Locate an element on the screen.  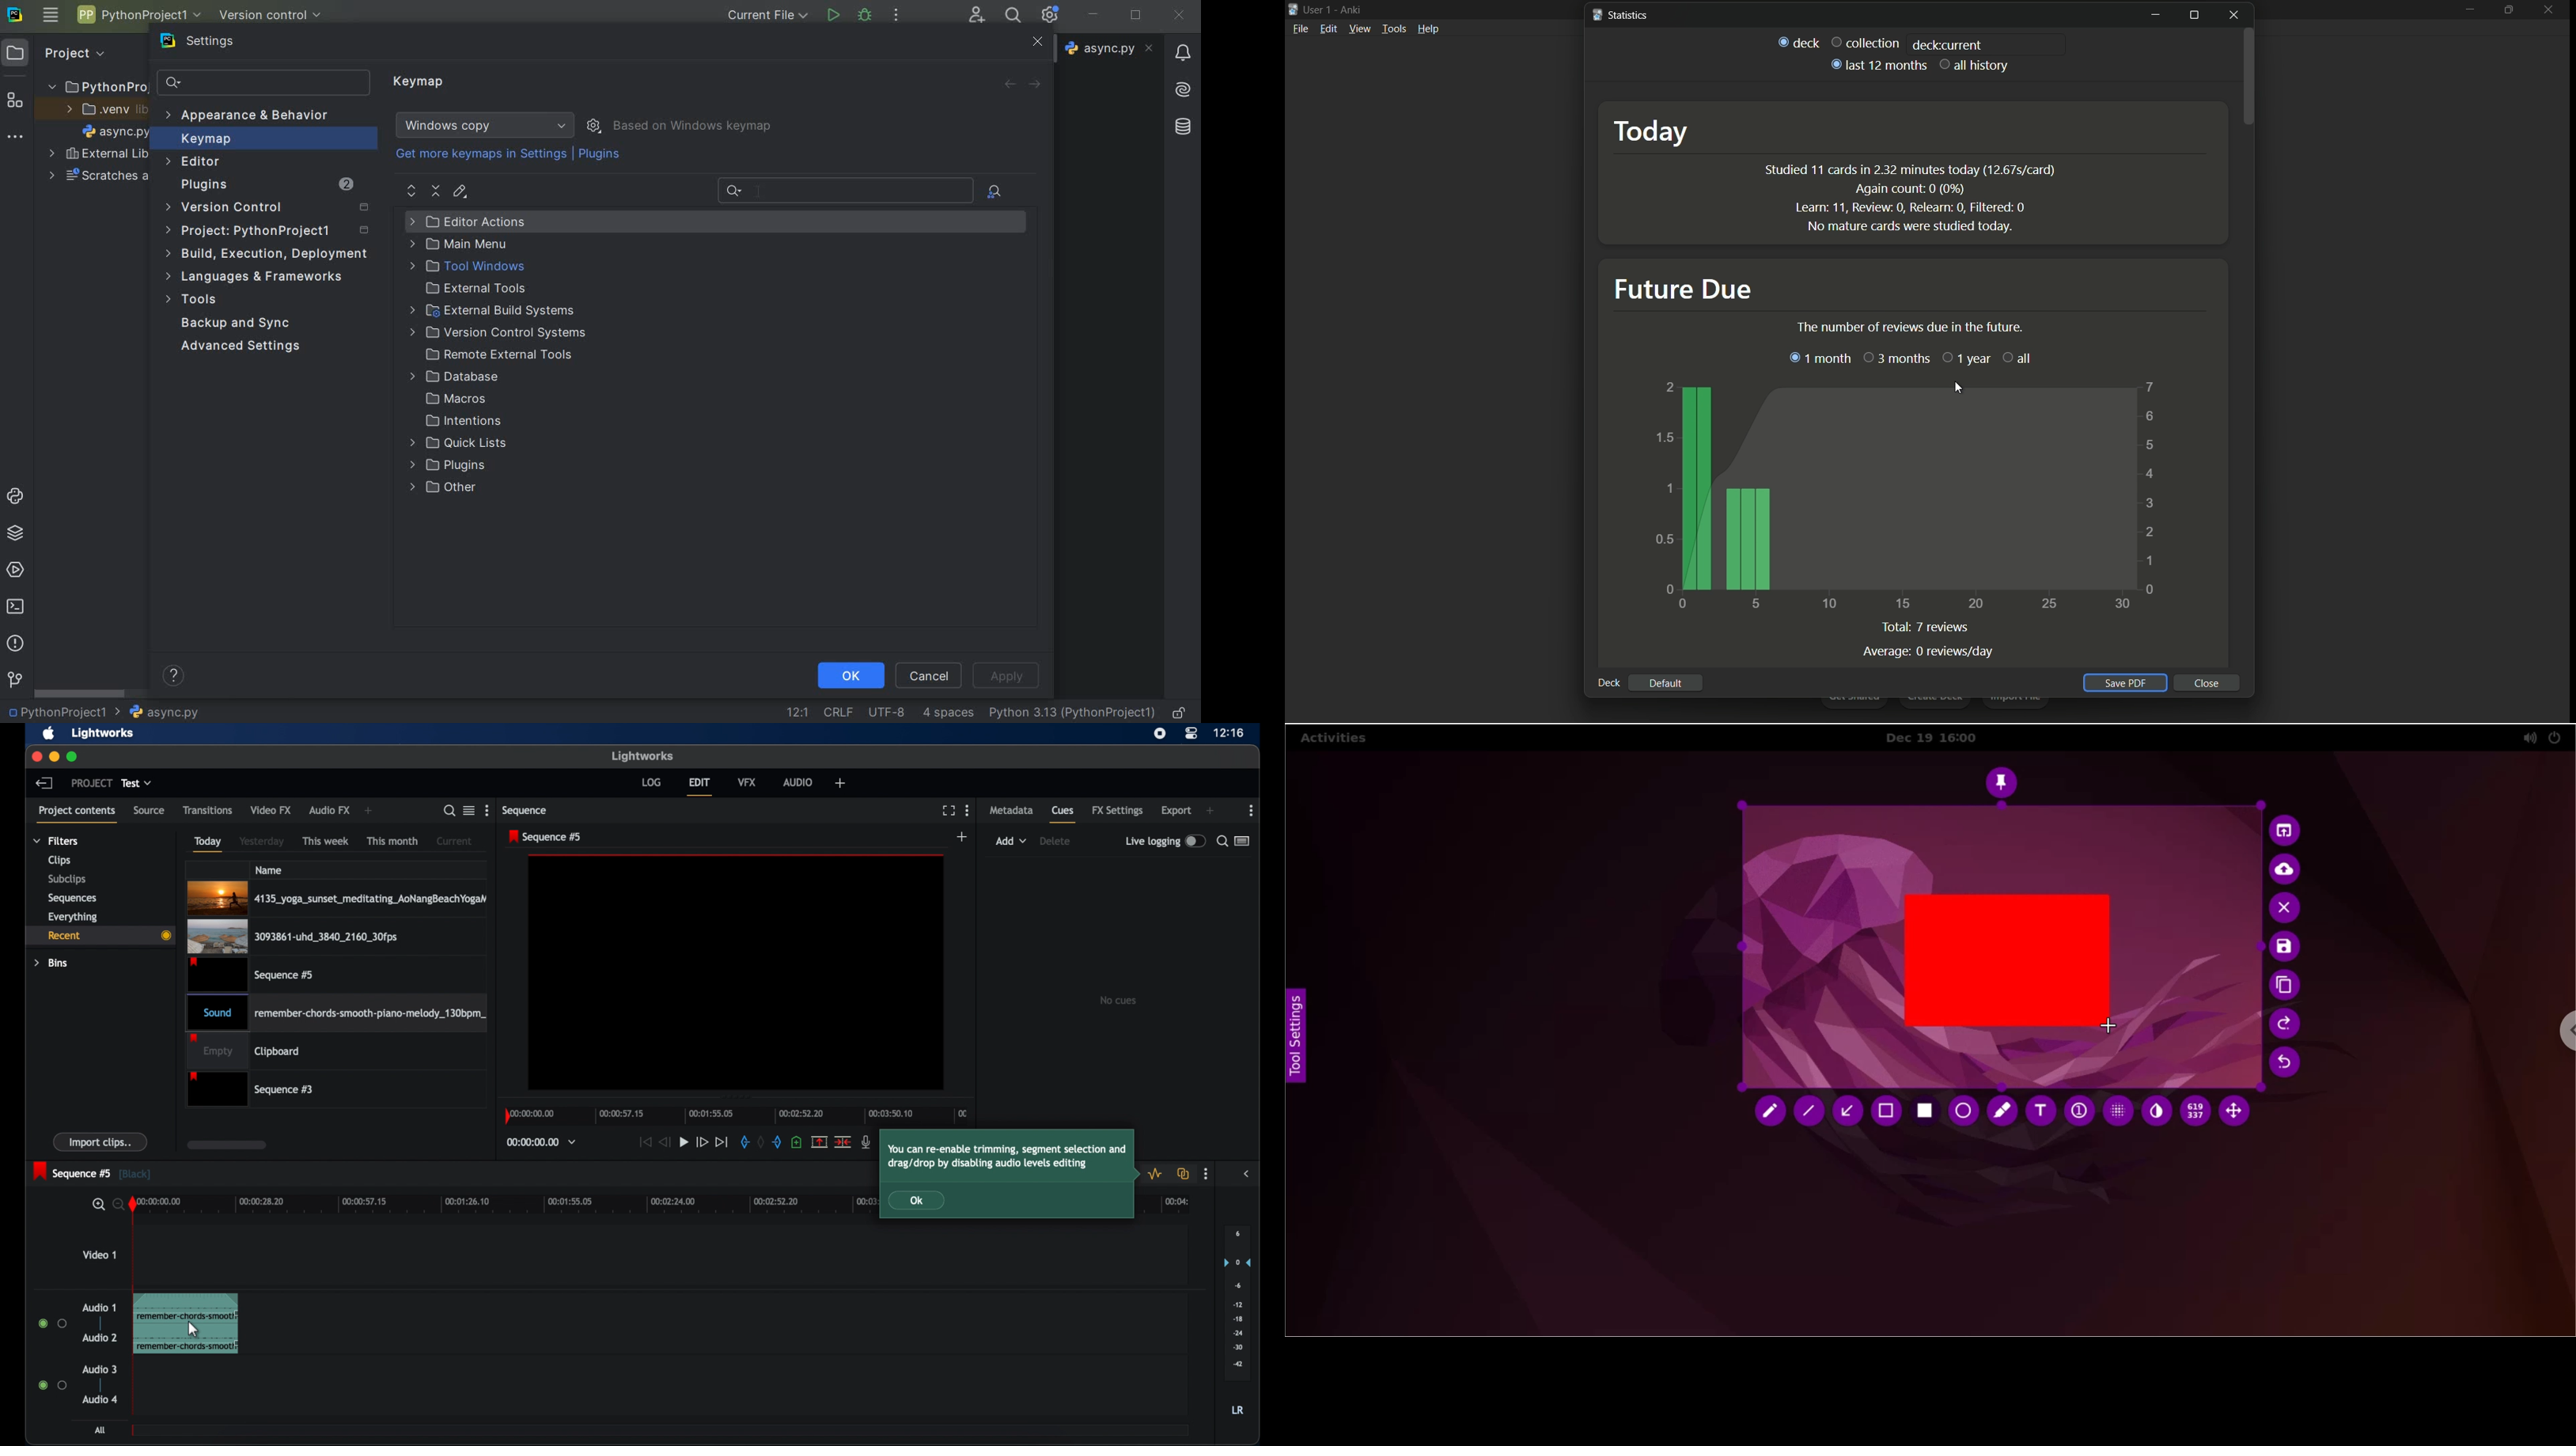
database is located at coordinates (455, 378).